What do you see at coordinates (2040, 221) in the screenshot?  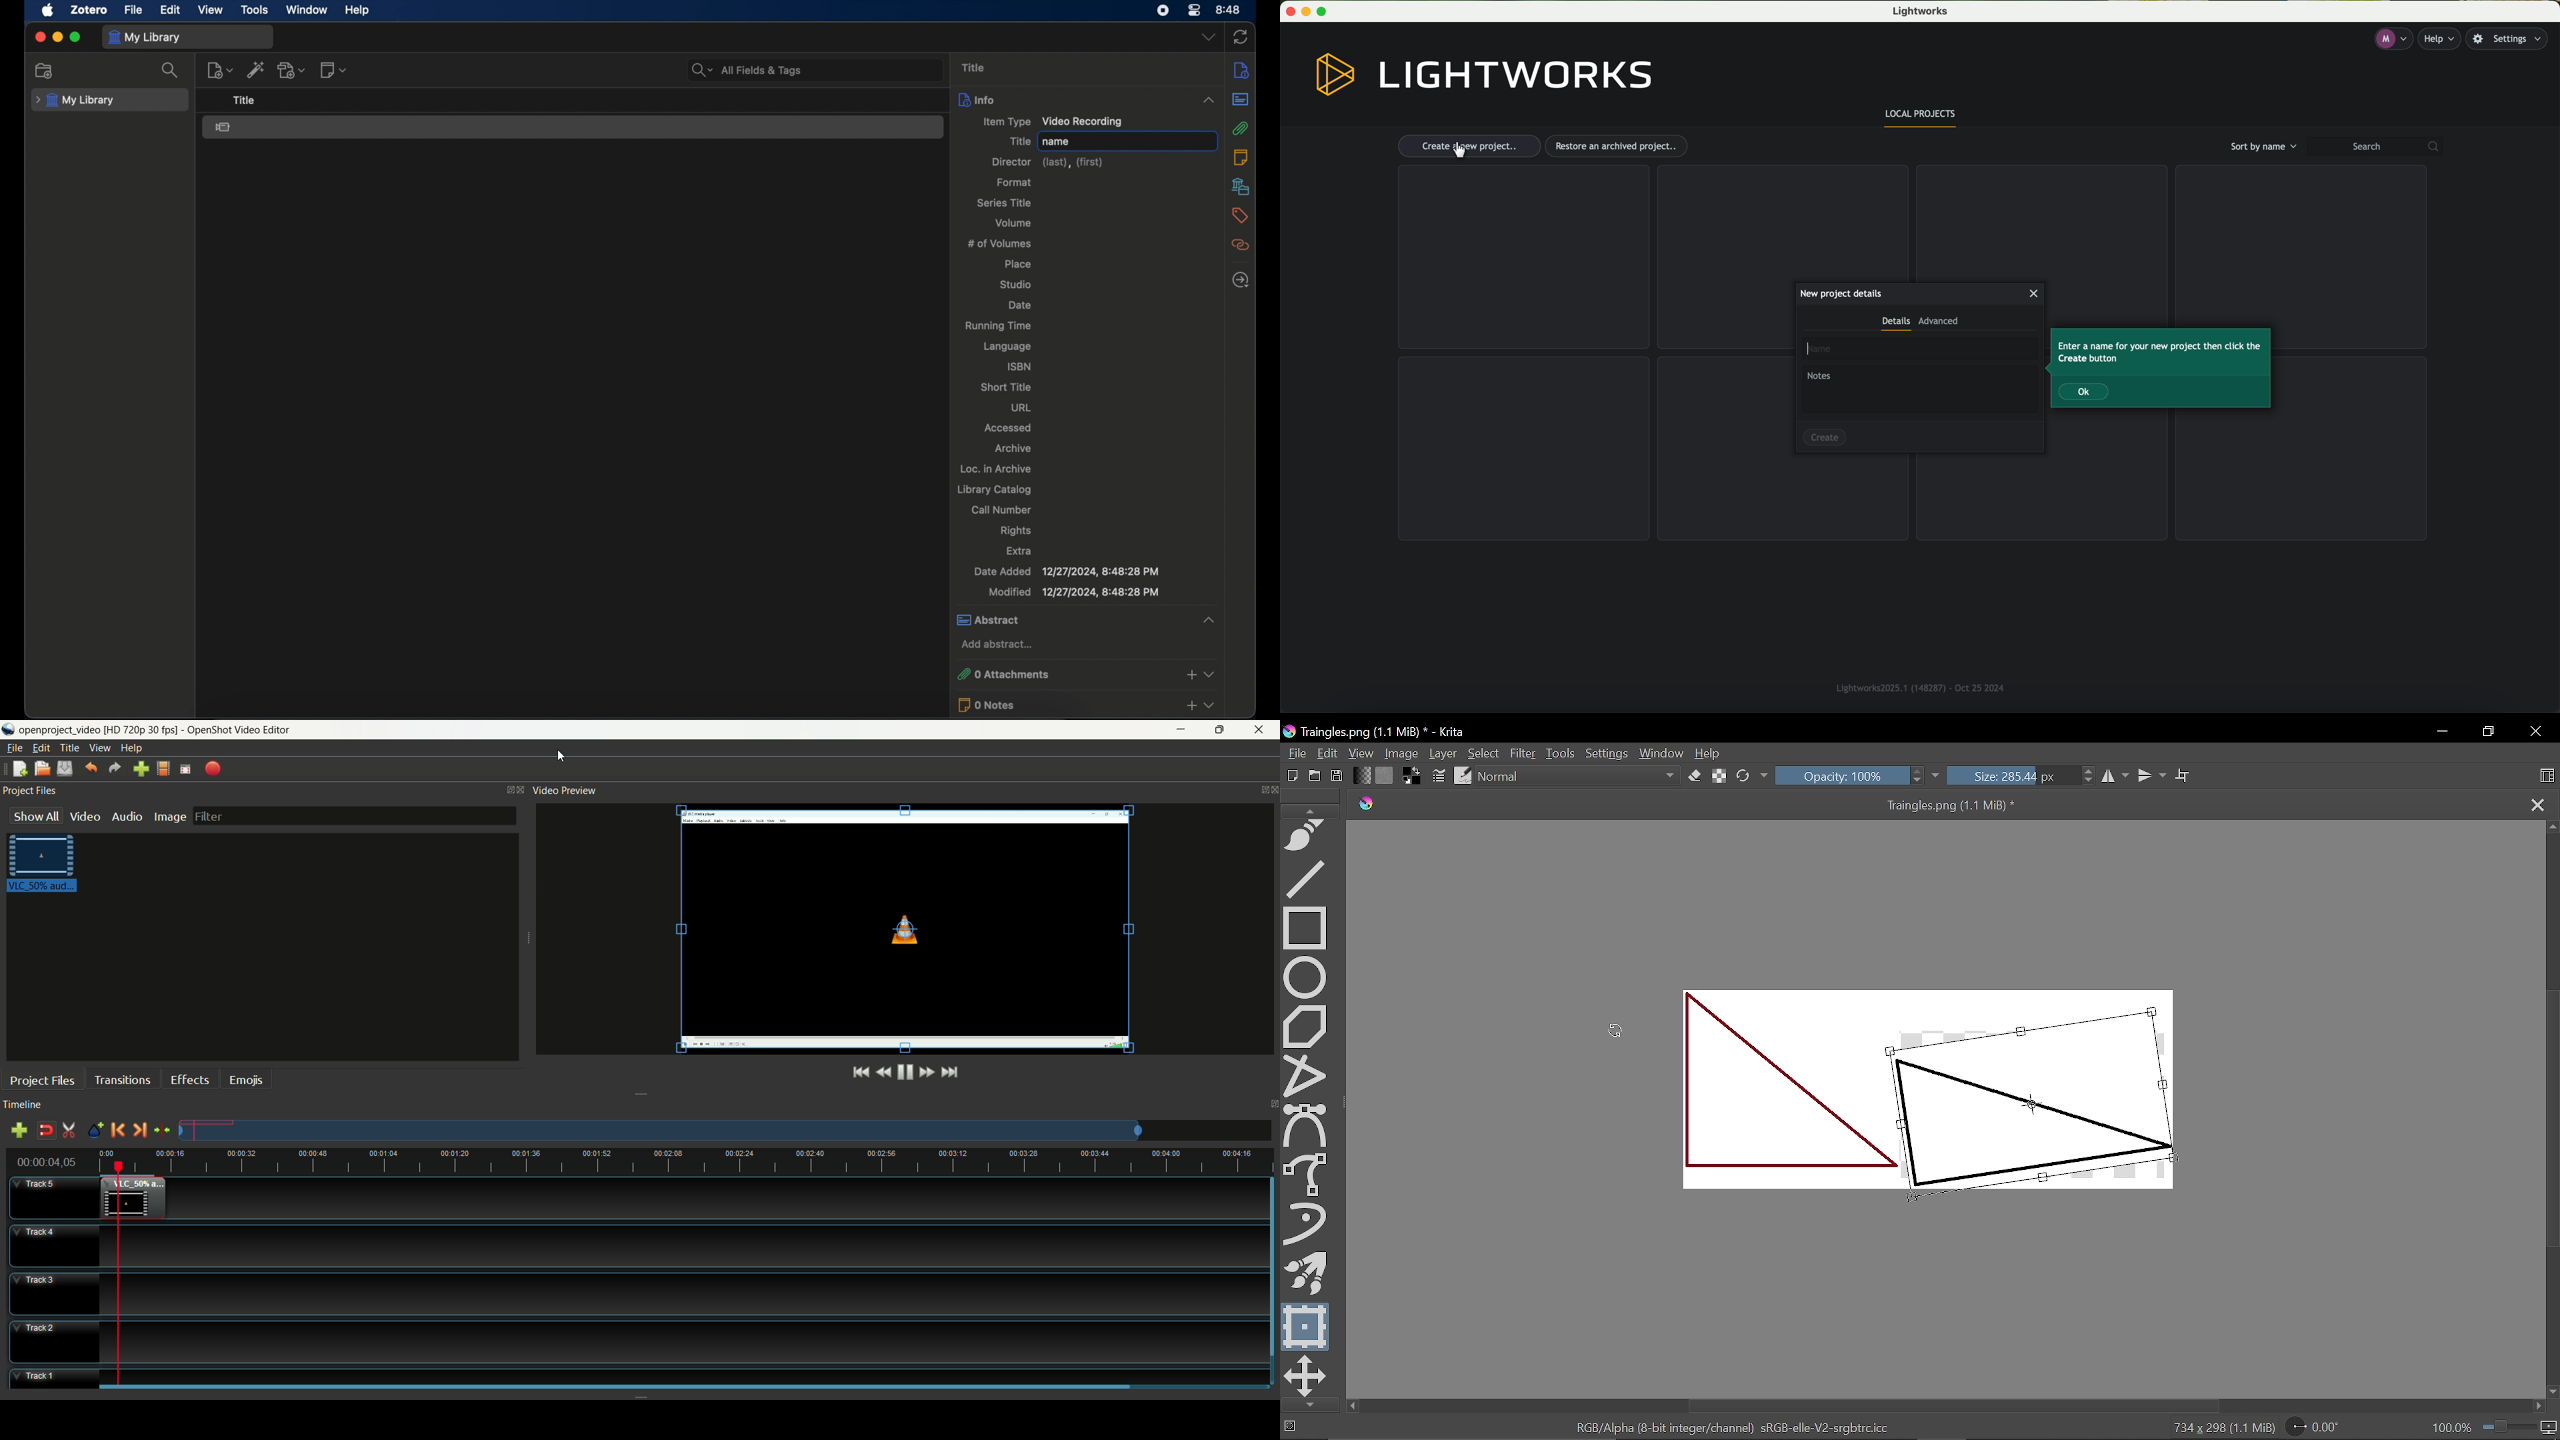 I see `grid` at bounding box center [2040, 221].